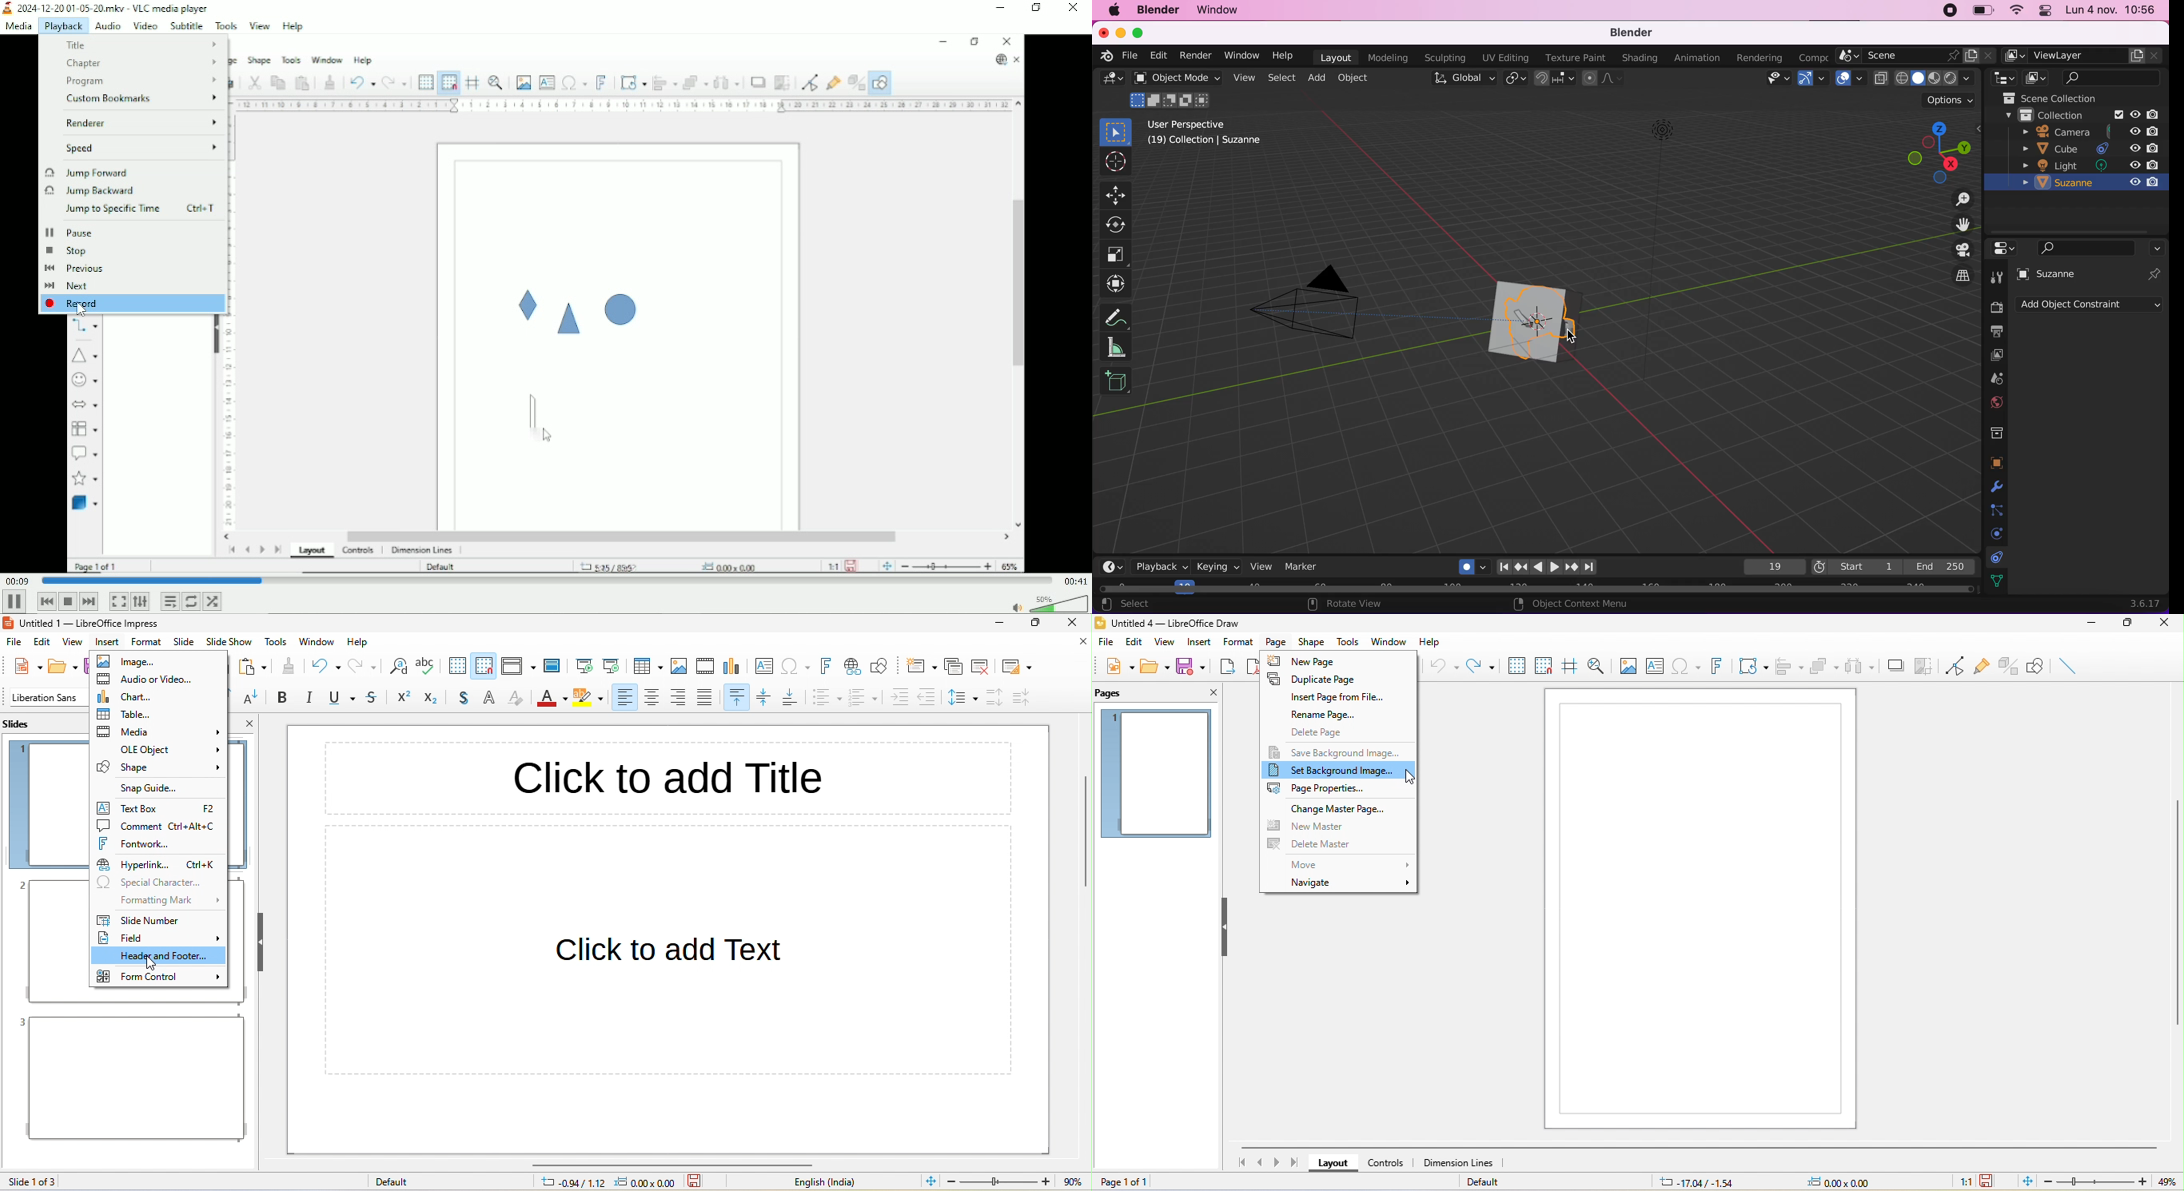 The width and height of the screenshot is (2184, 1204). What do you see at coordinates (161, 768) in the screenshot?
I see `shape` at bounding box center [161, 768].